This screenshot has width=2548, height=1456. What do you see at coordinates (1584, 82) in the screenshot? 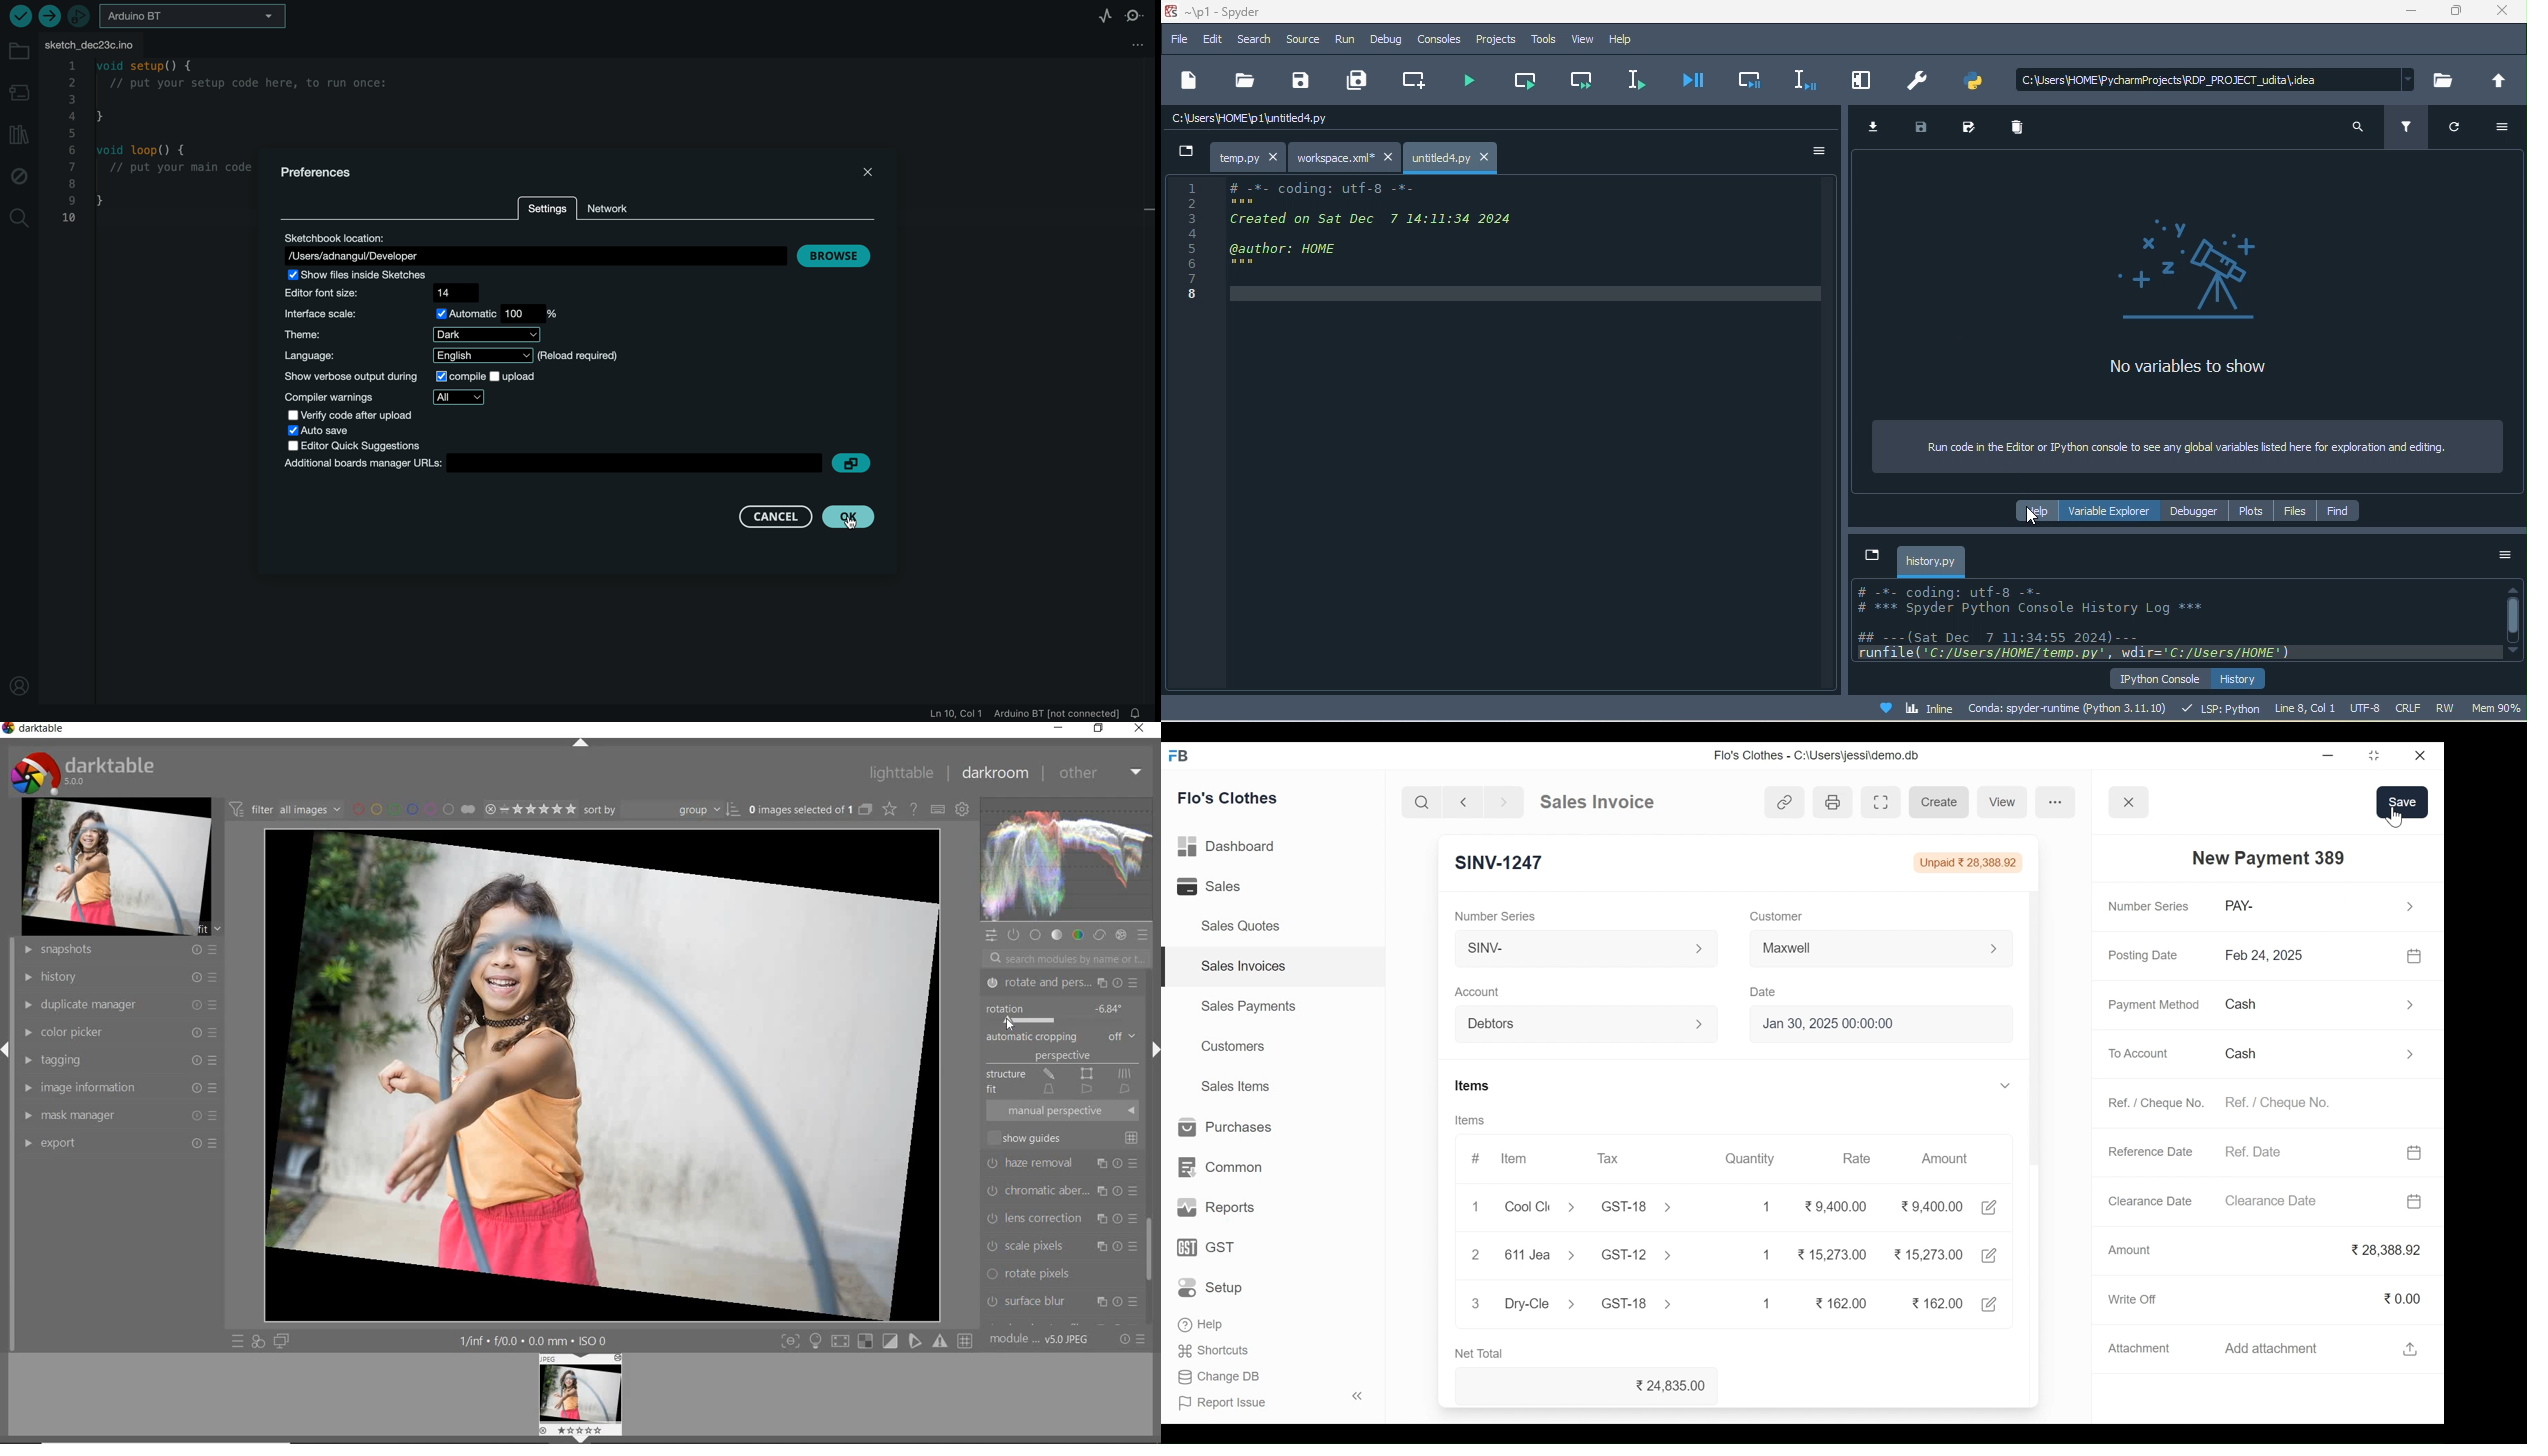
I see `run current cell and go to the next one` at bounding box center [1584, 82].